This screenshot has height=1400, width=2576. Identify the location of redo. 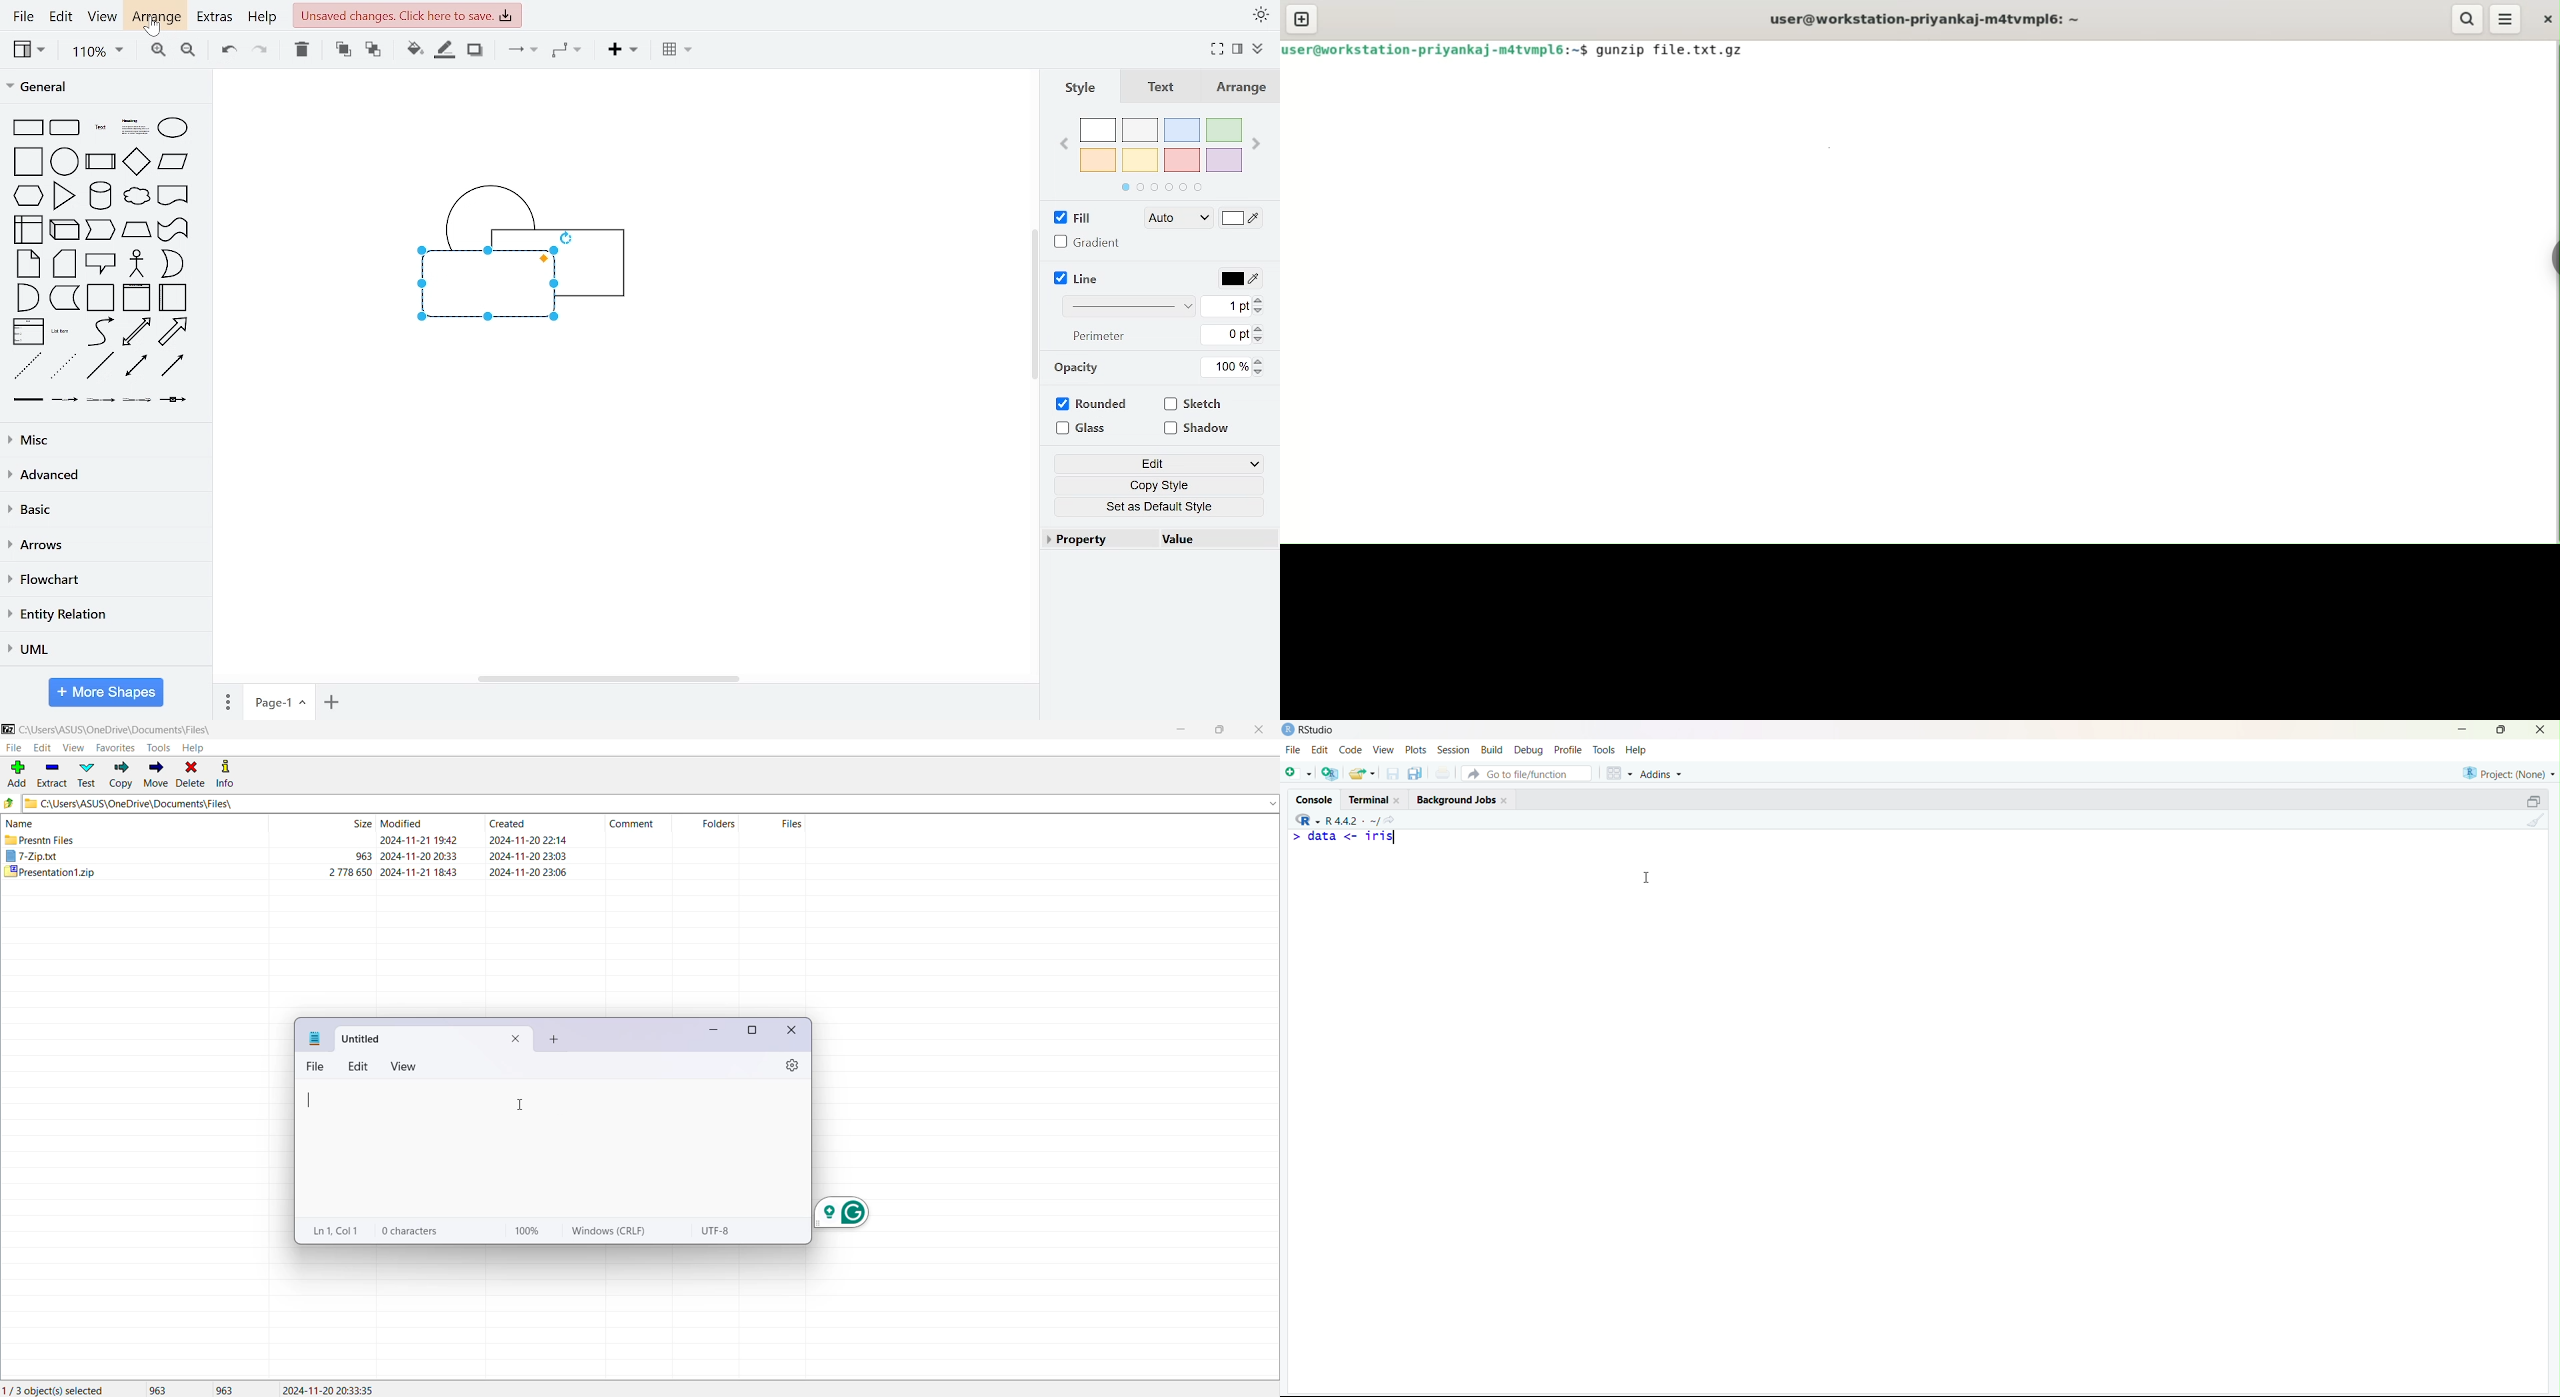
(259, 52).